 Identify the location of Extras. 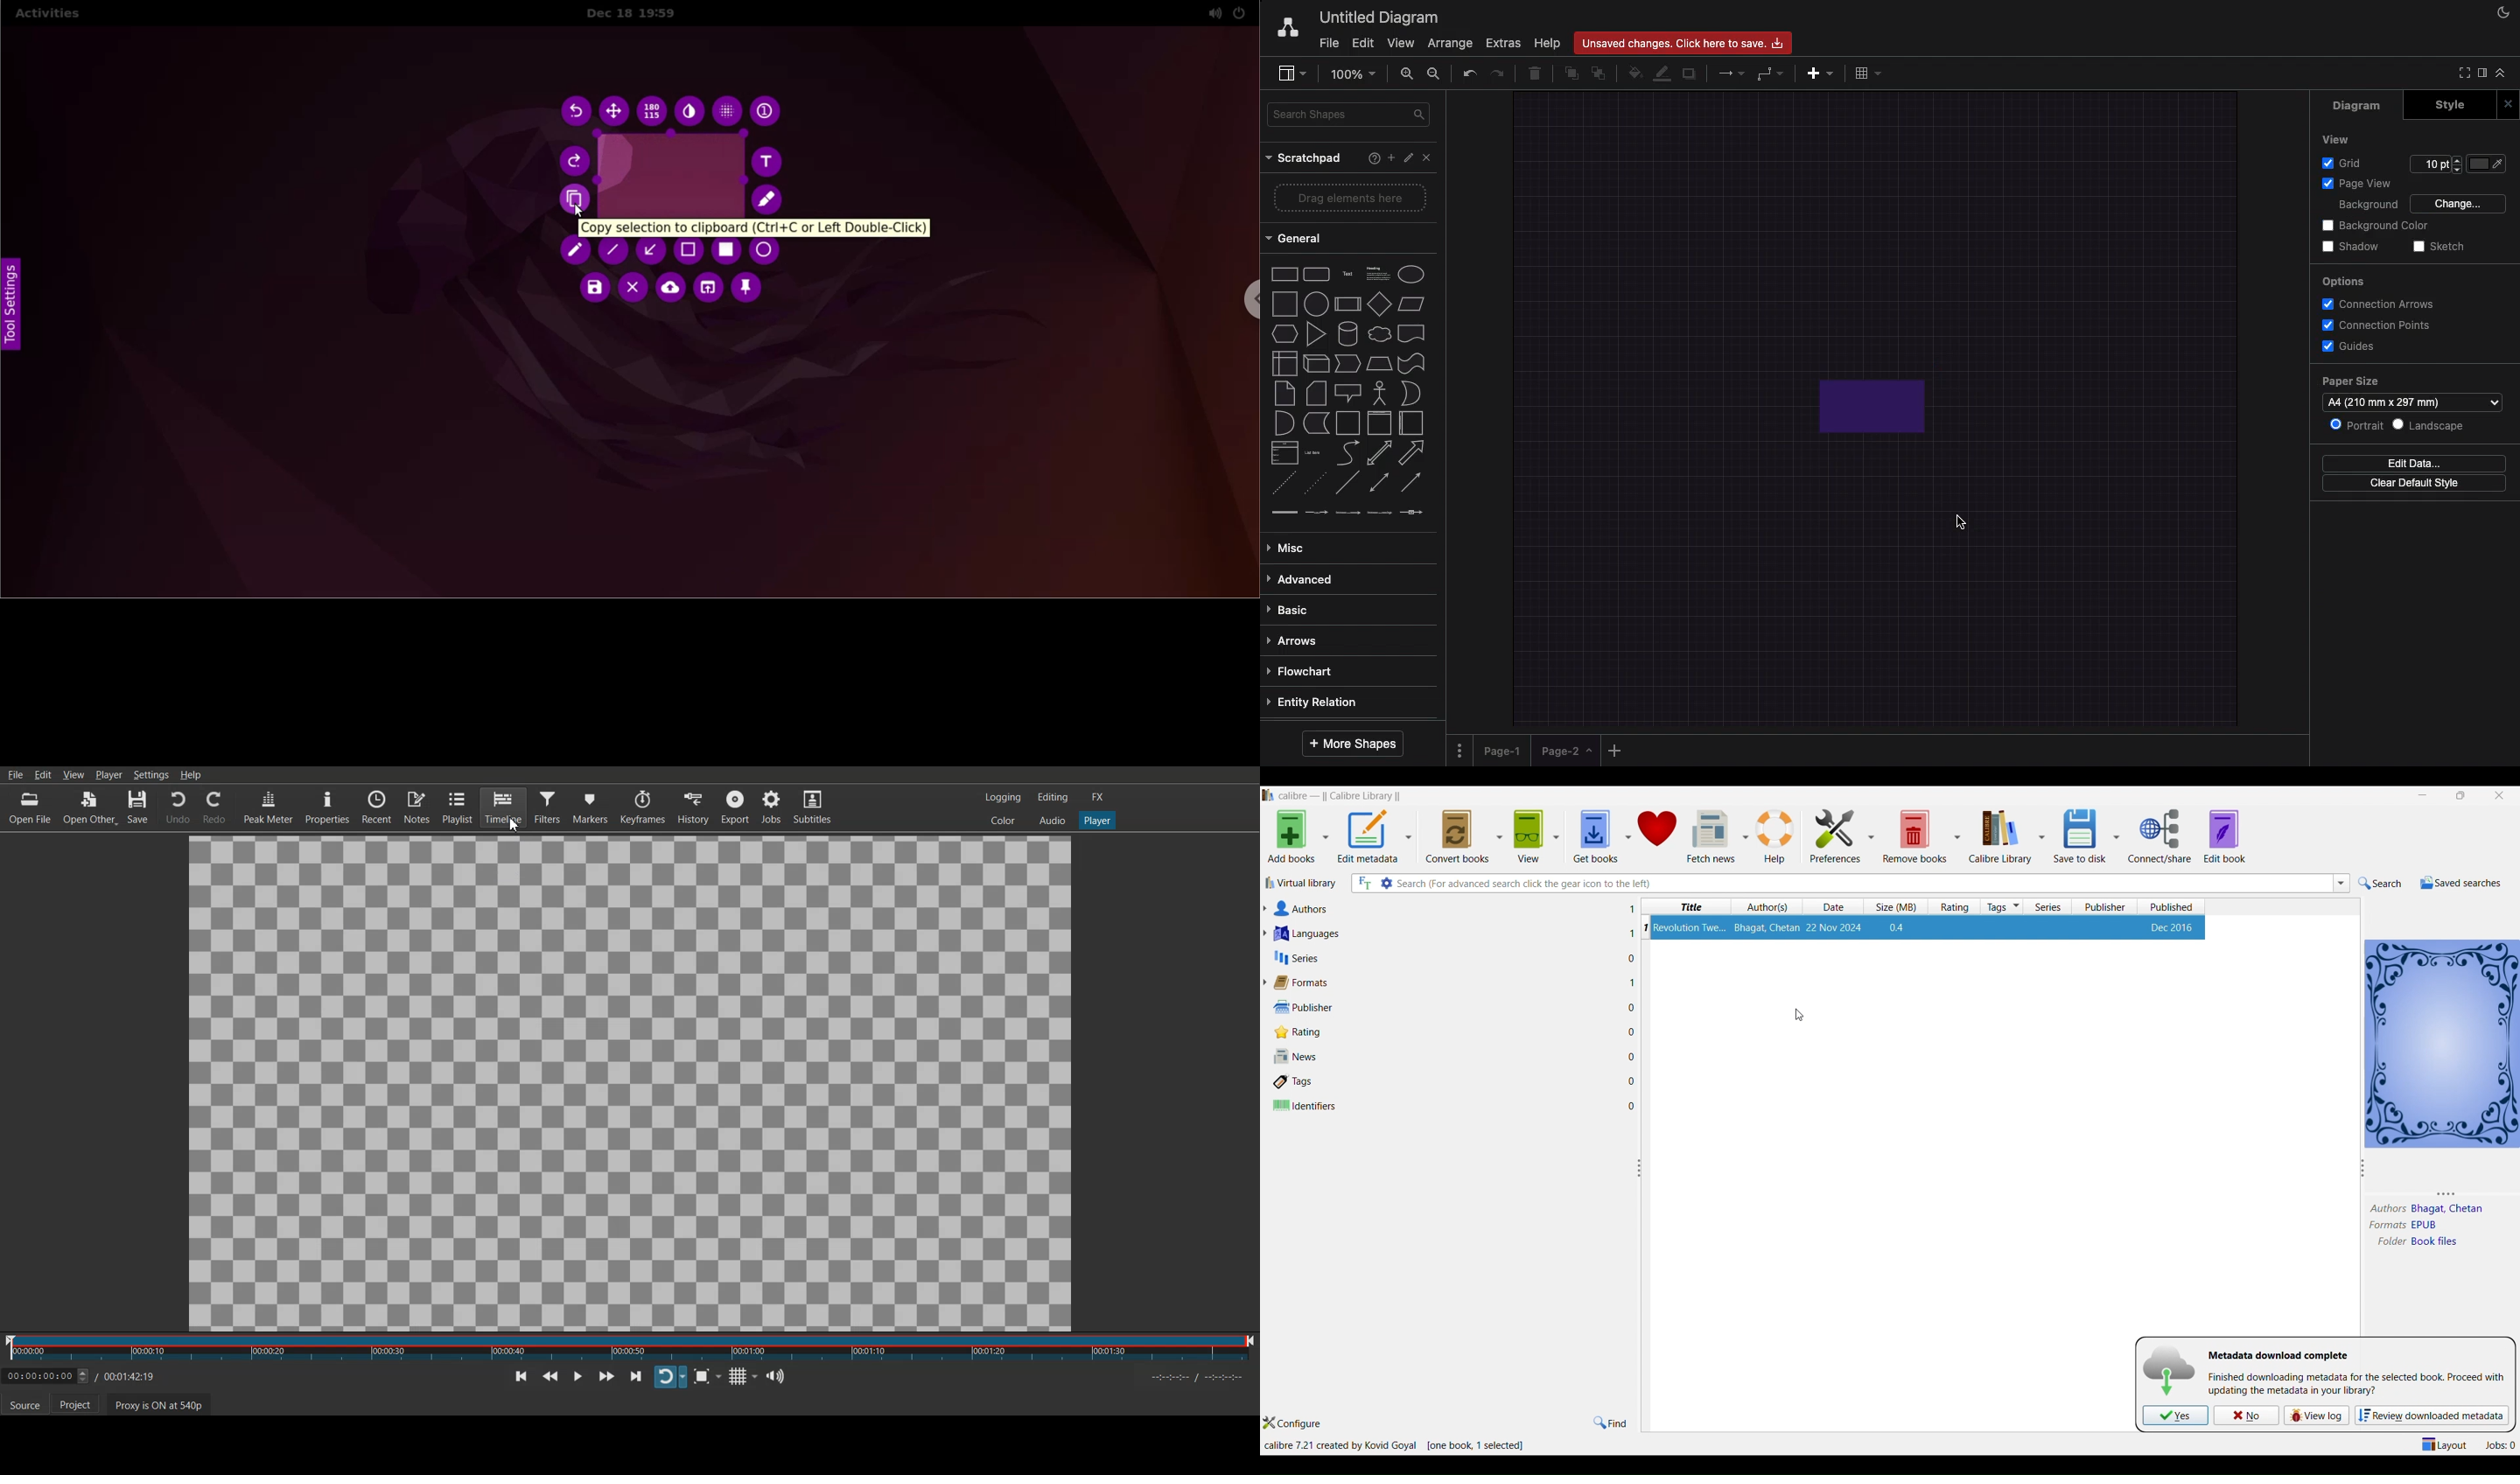
(1503, 44).